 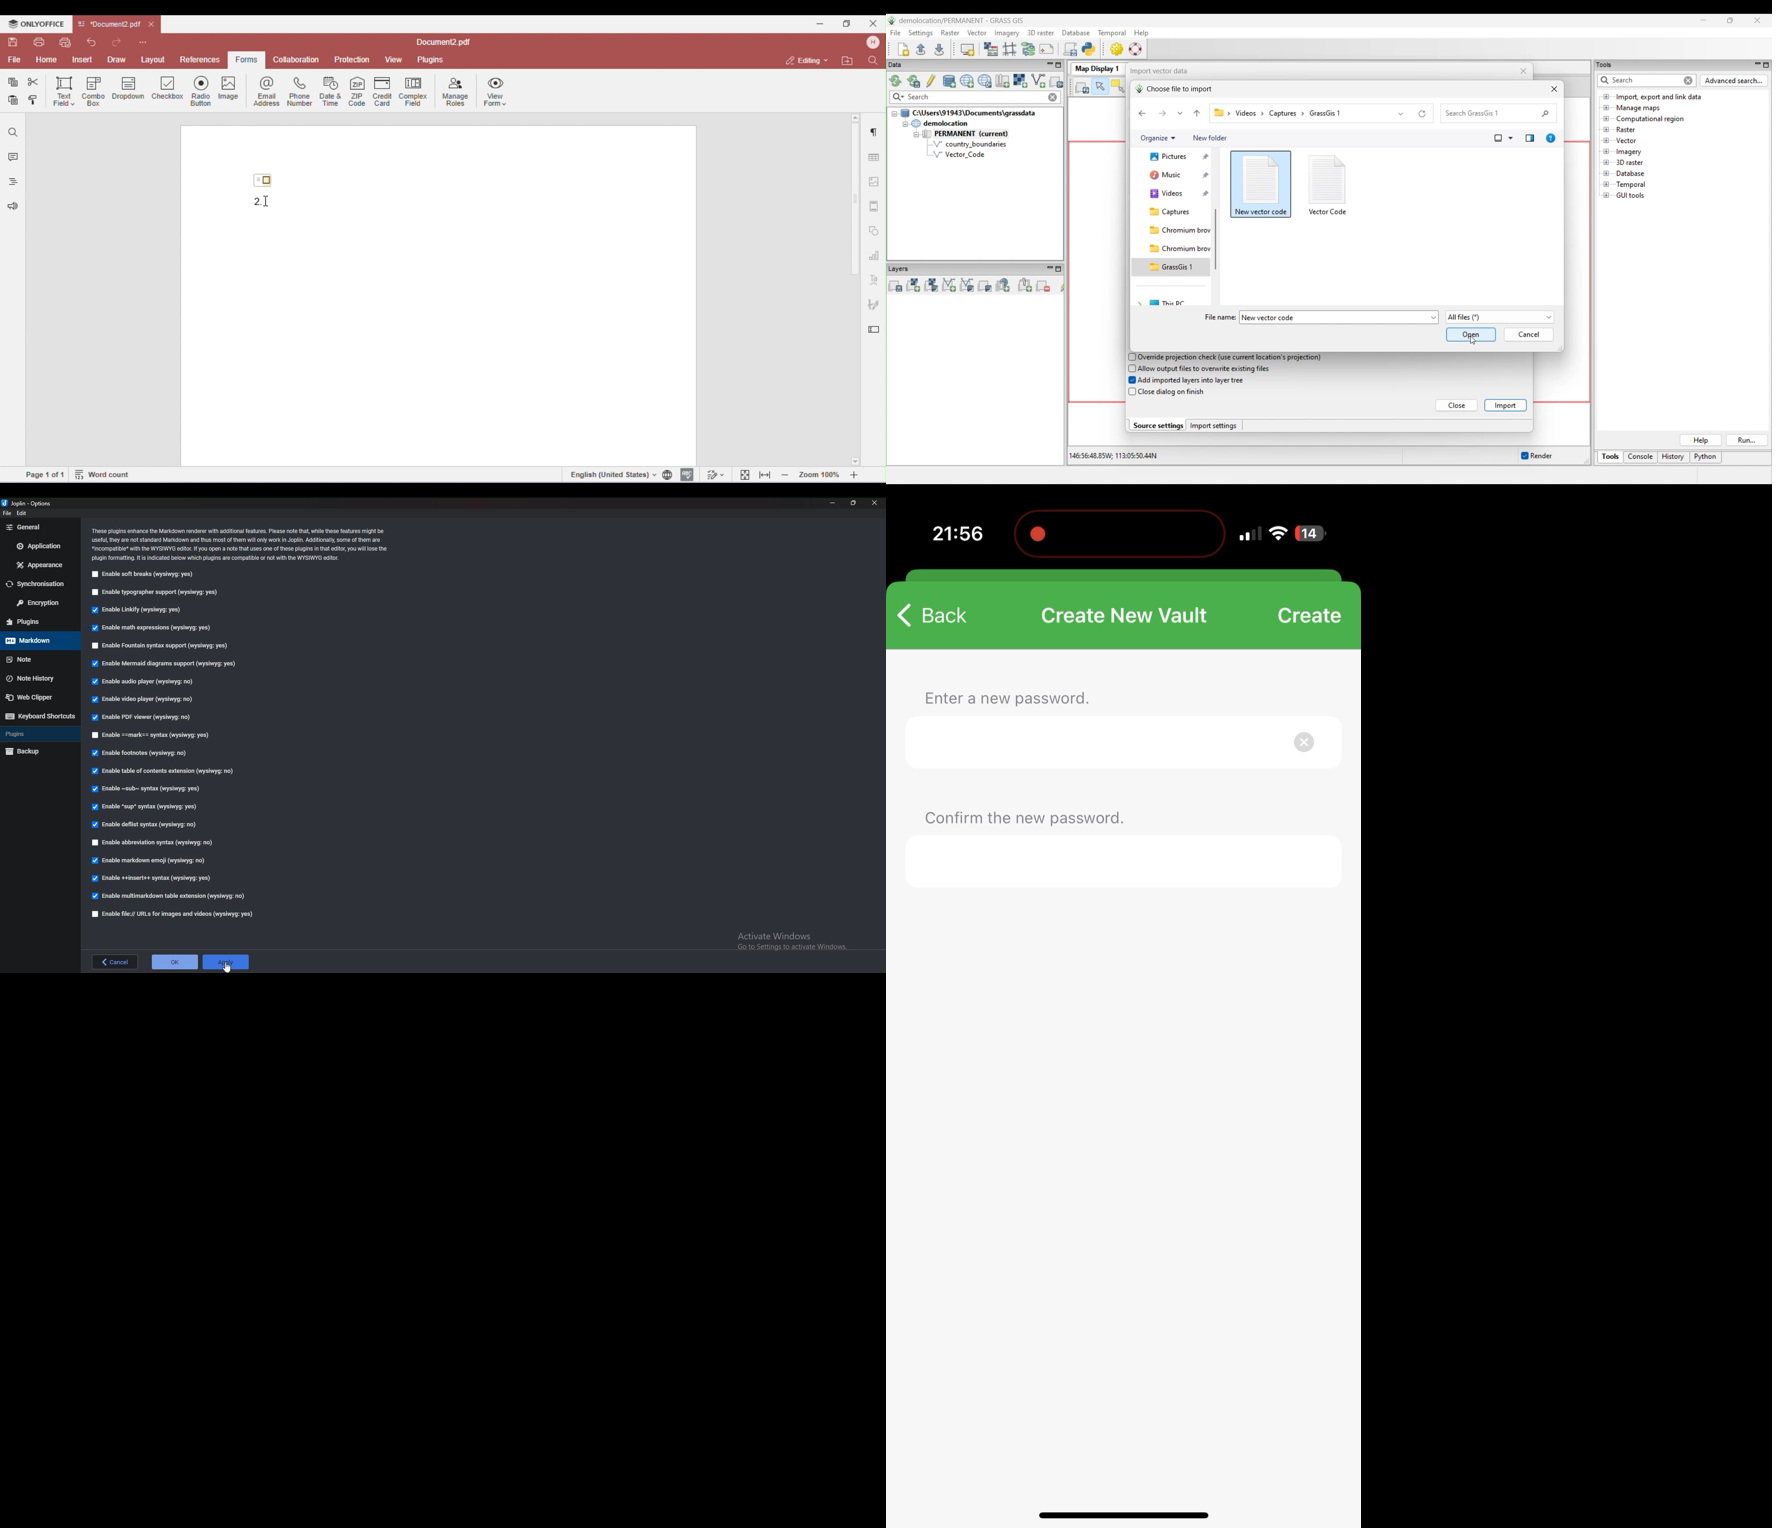 I want to click on signal, so click(x=1249, y=534).